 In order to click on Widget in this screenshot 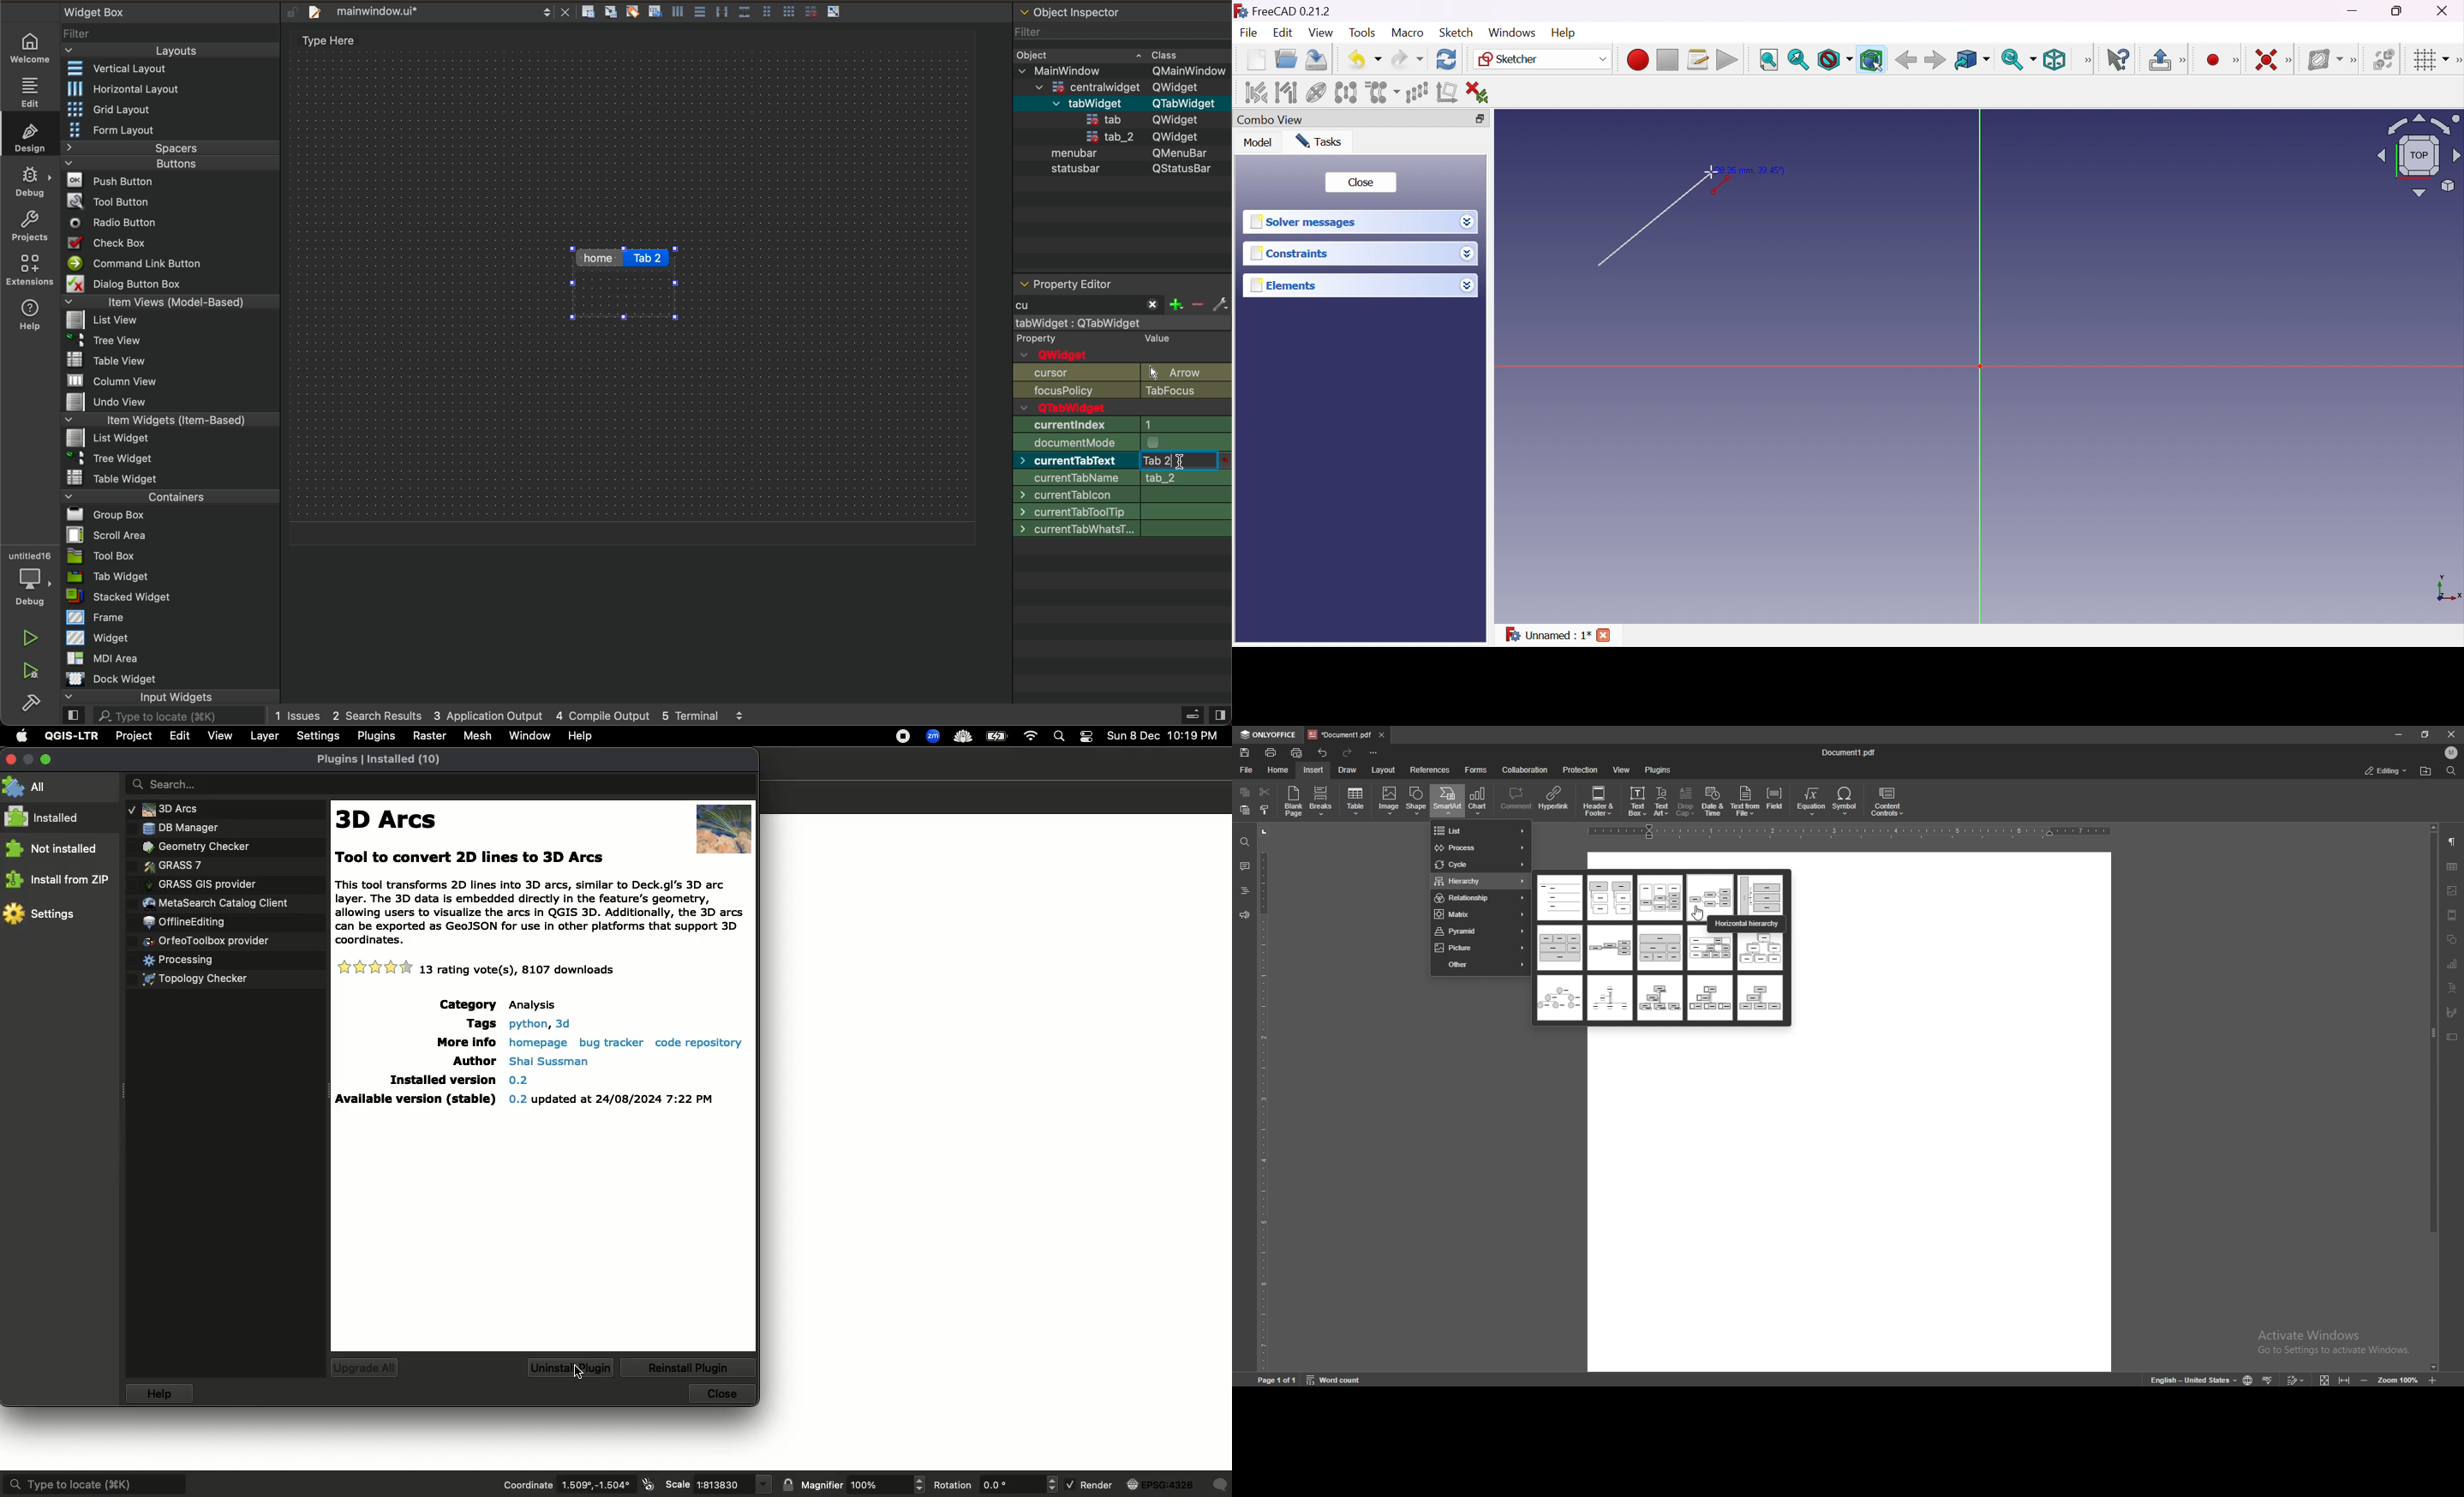, I will do `click(99, 638)`.